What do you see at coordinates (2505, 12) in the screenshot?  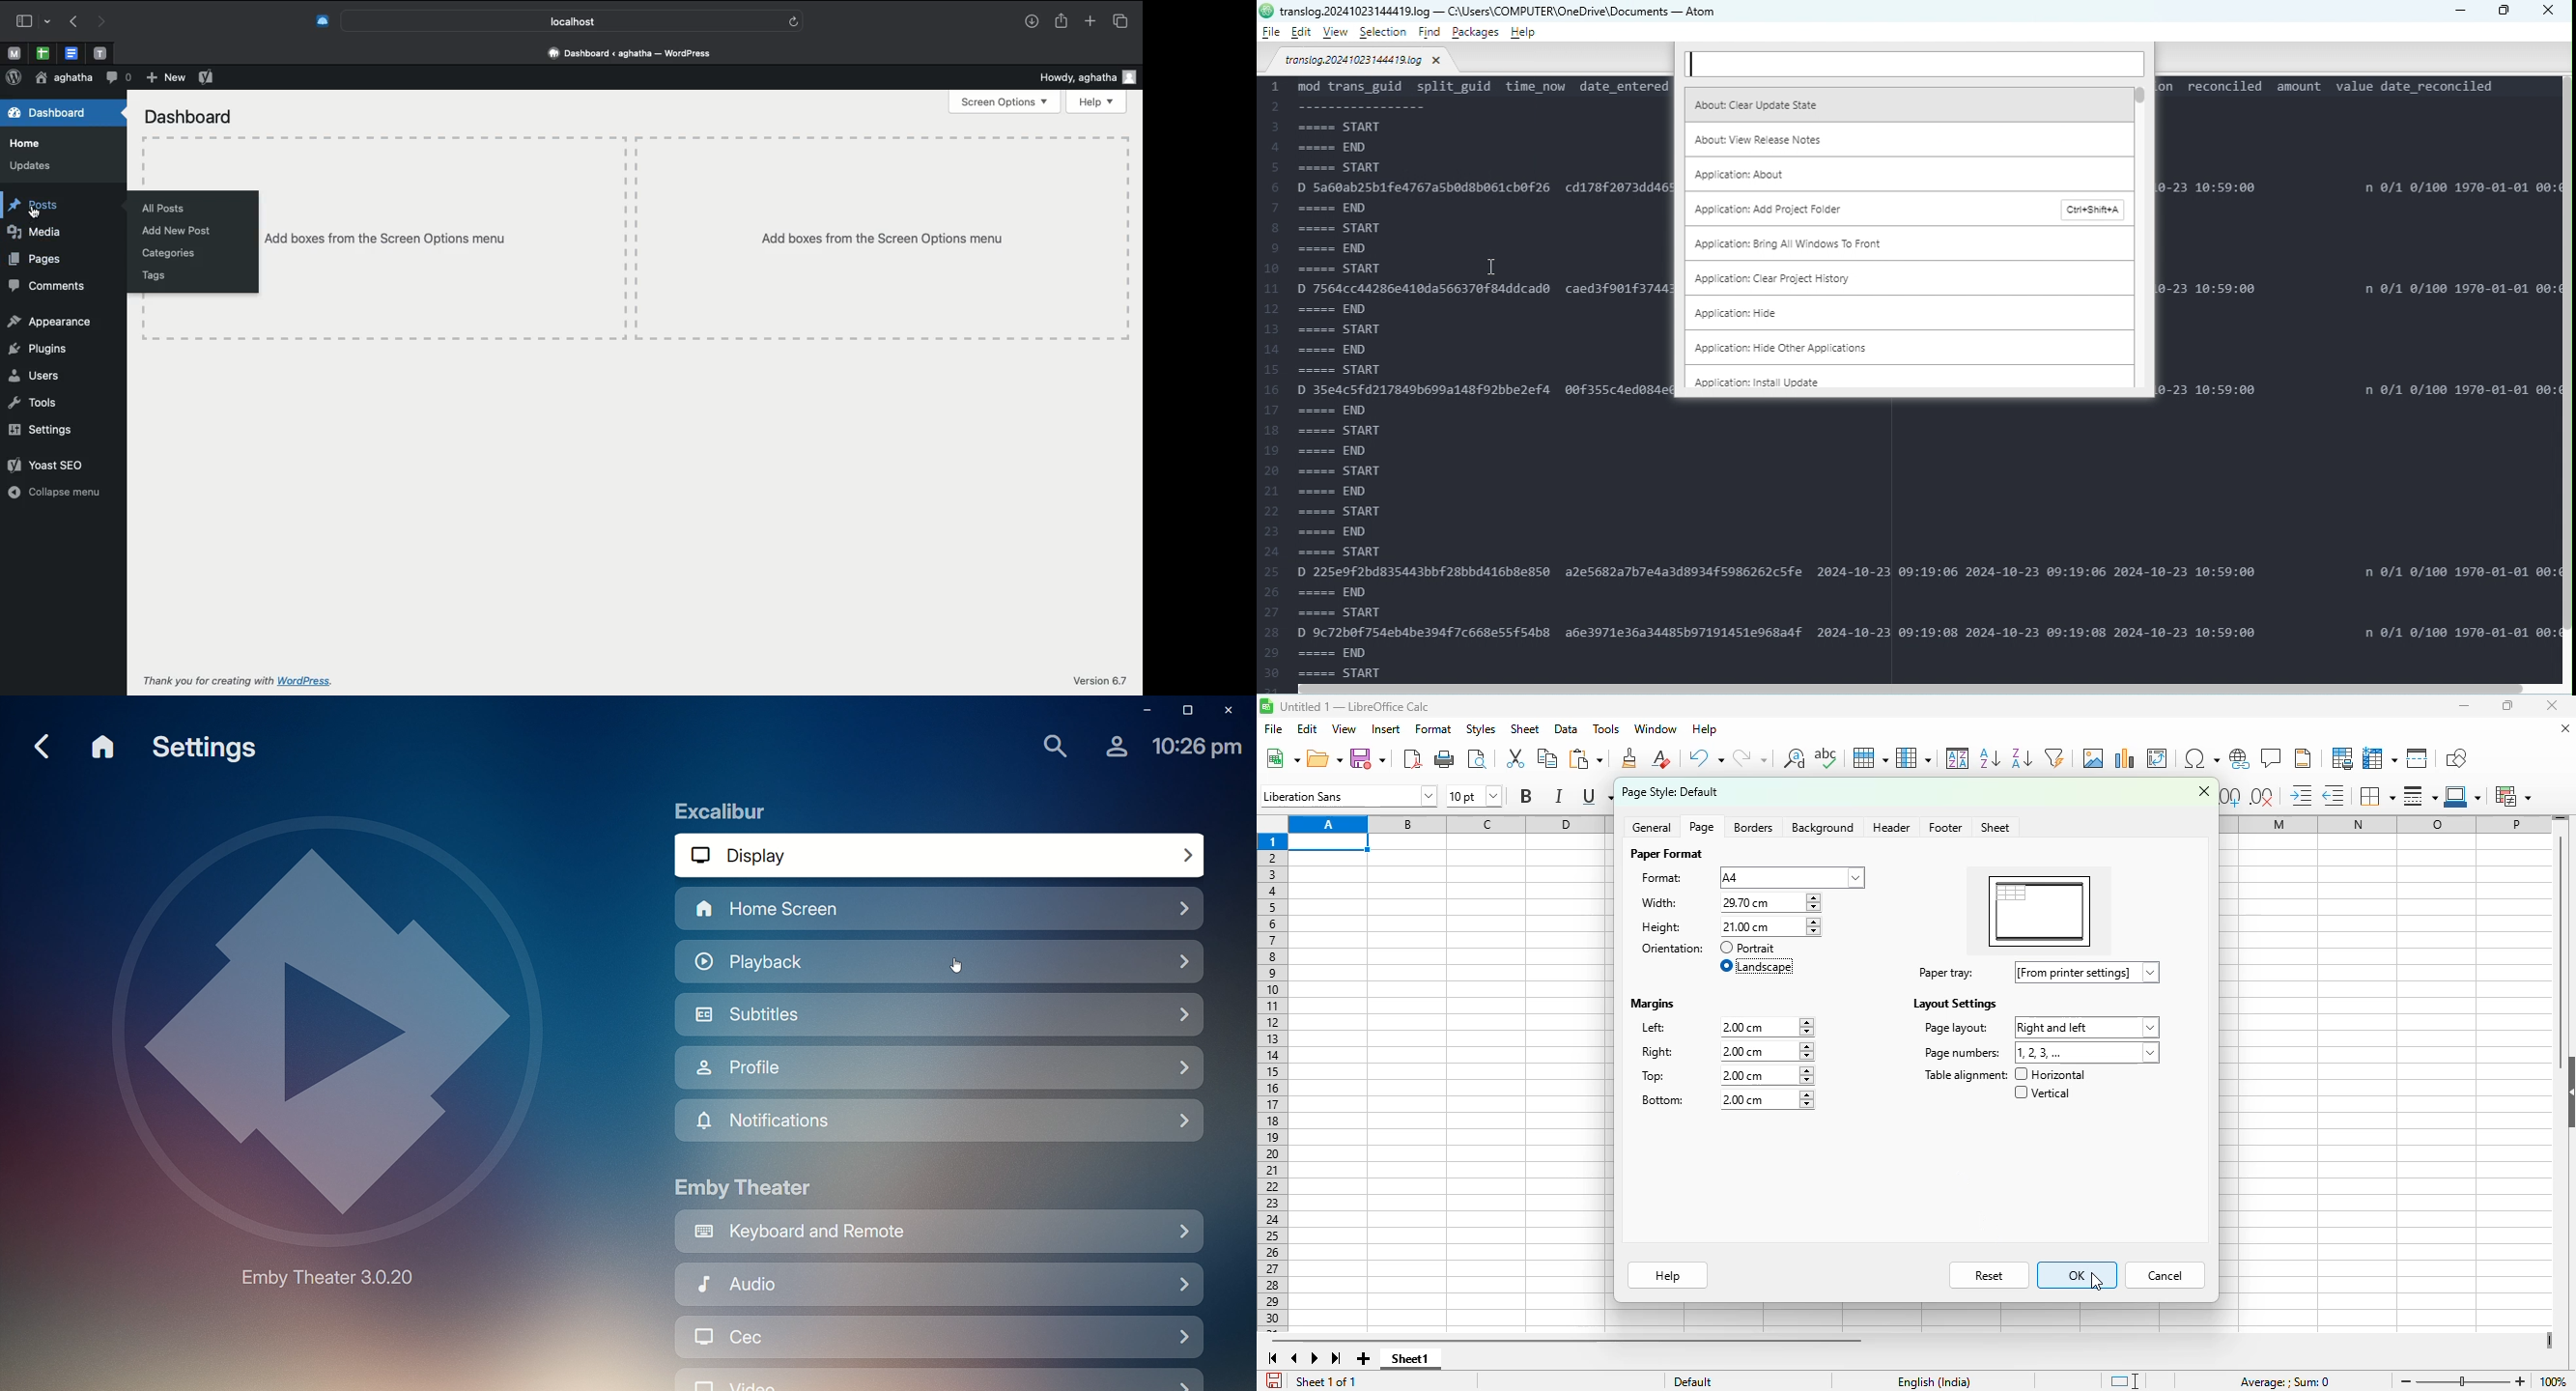 I see `Maximize` at bounding box center [2505, 12].